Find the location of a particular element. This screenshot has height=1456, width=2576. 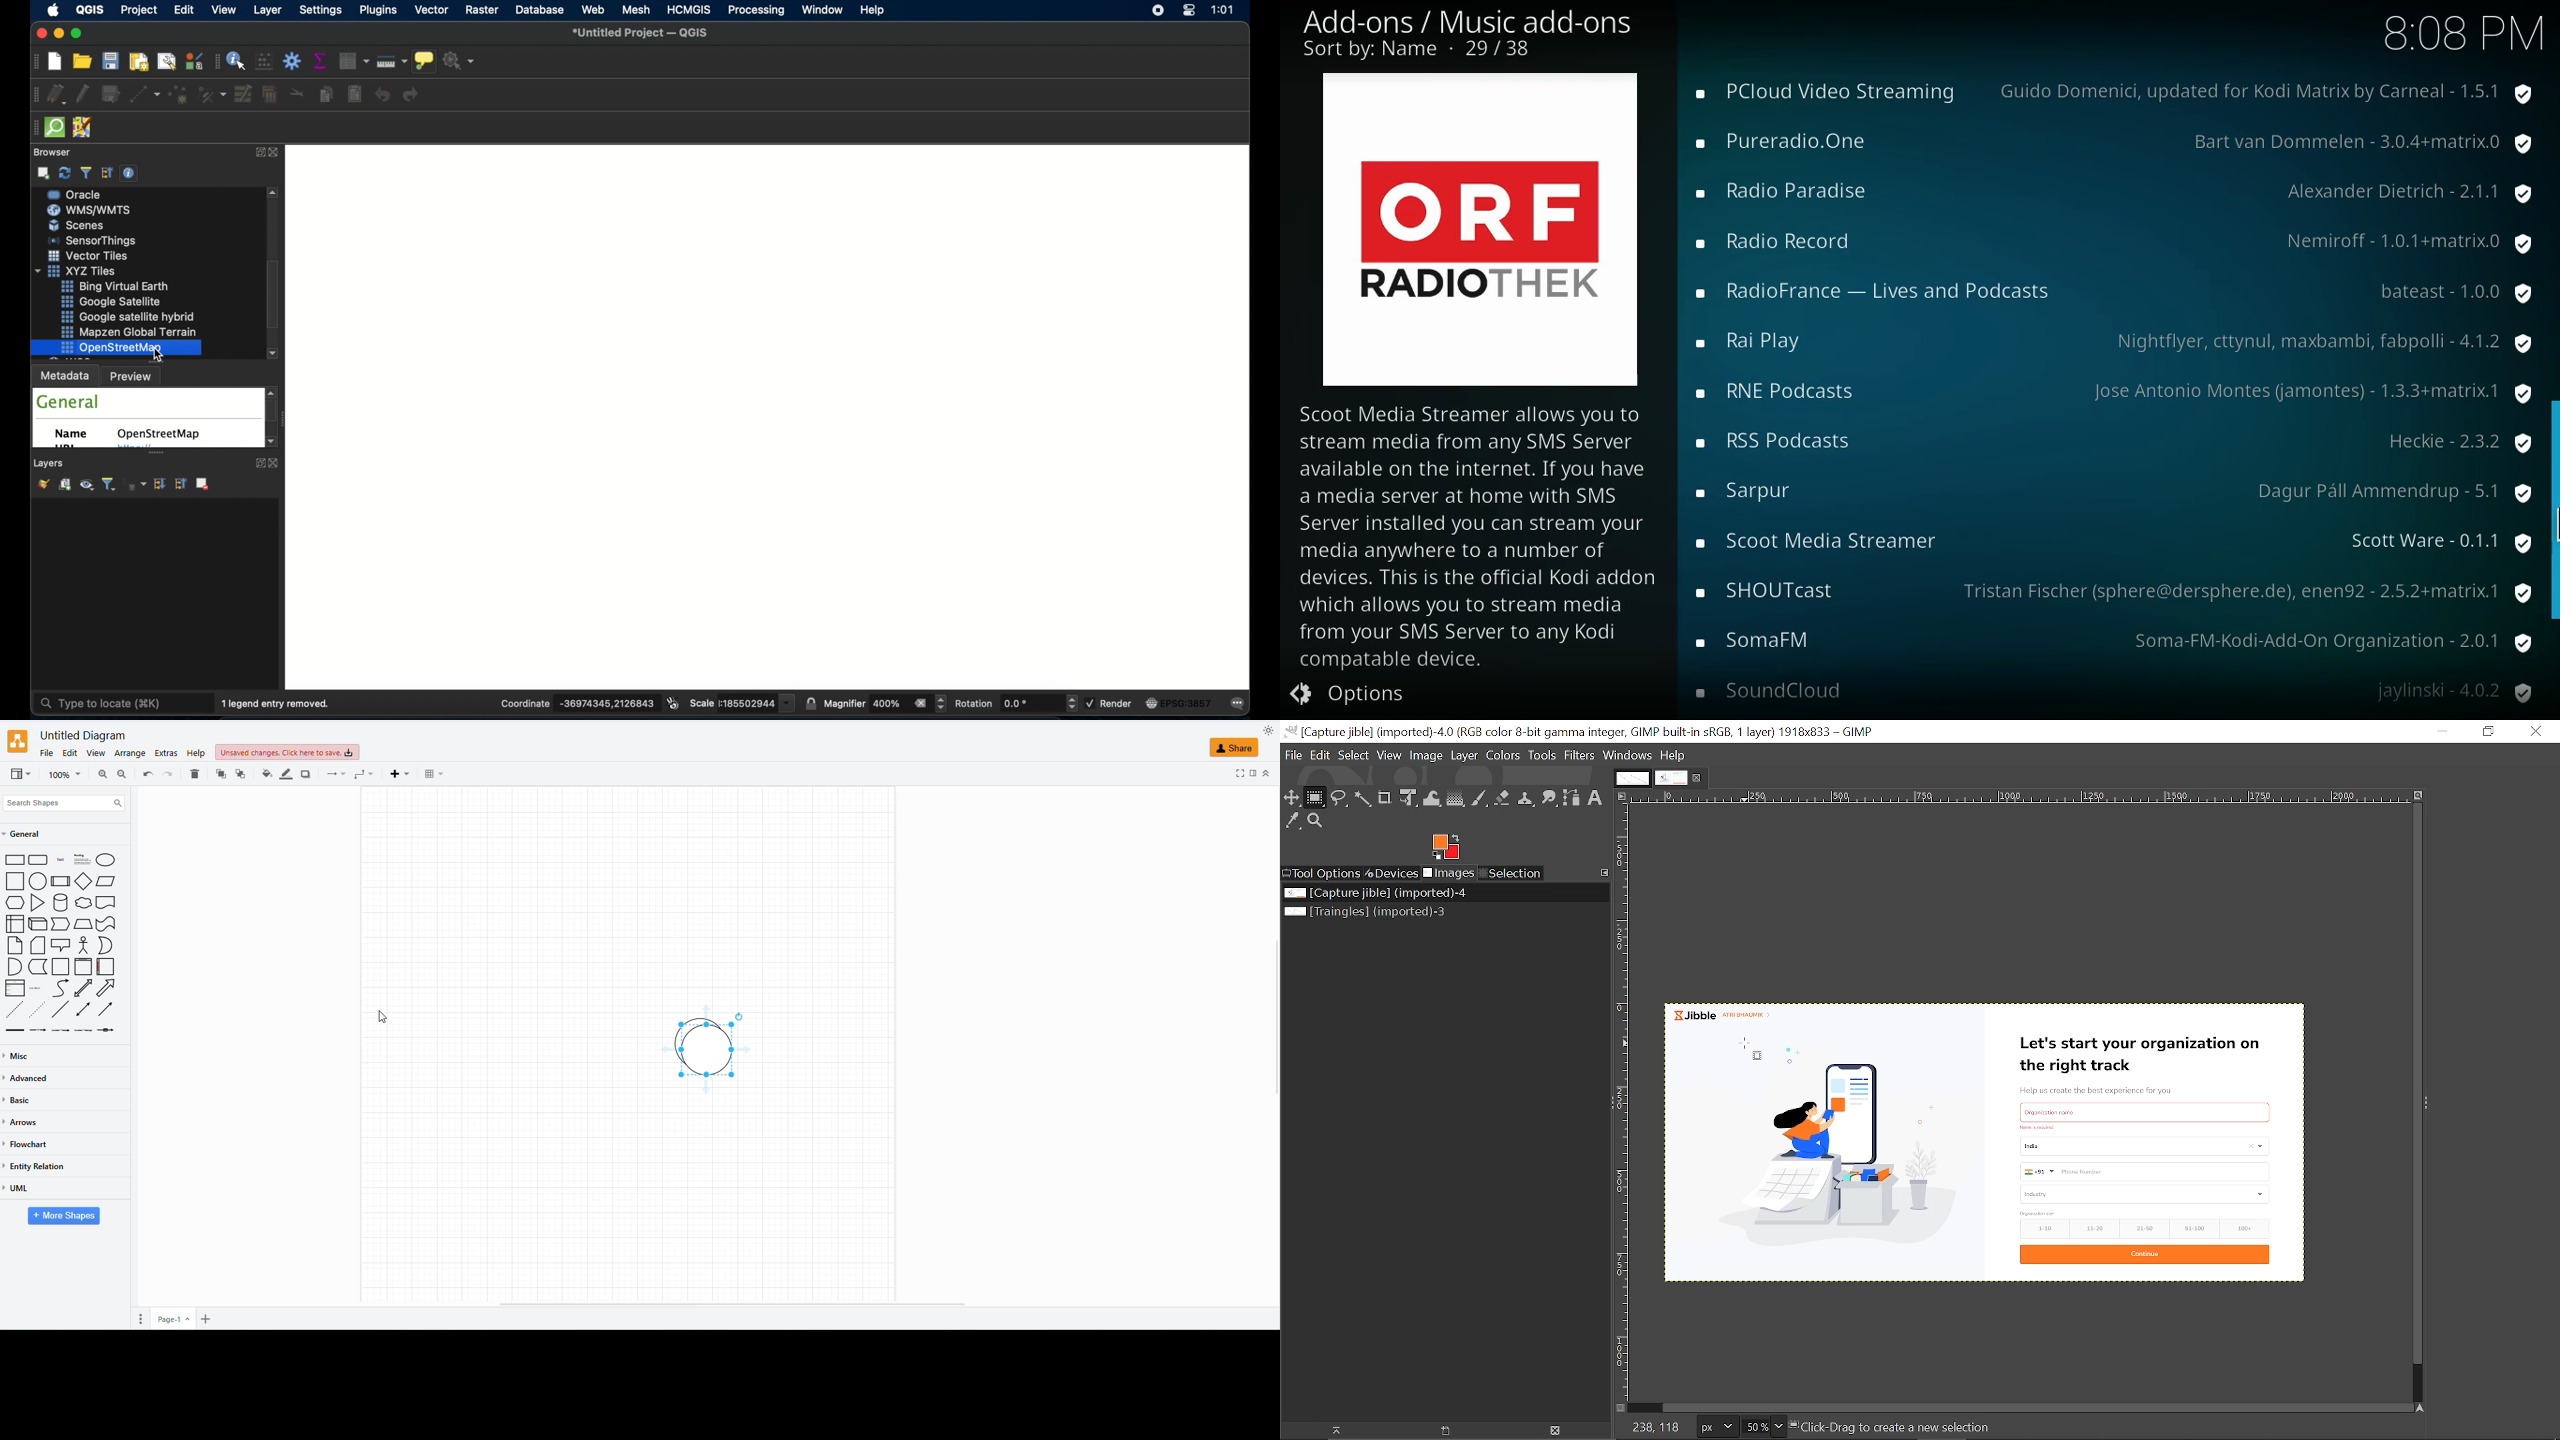

add-on is located at coordinates (1820, 95).